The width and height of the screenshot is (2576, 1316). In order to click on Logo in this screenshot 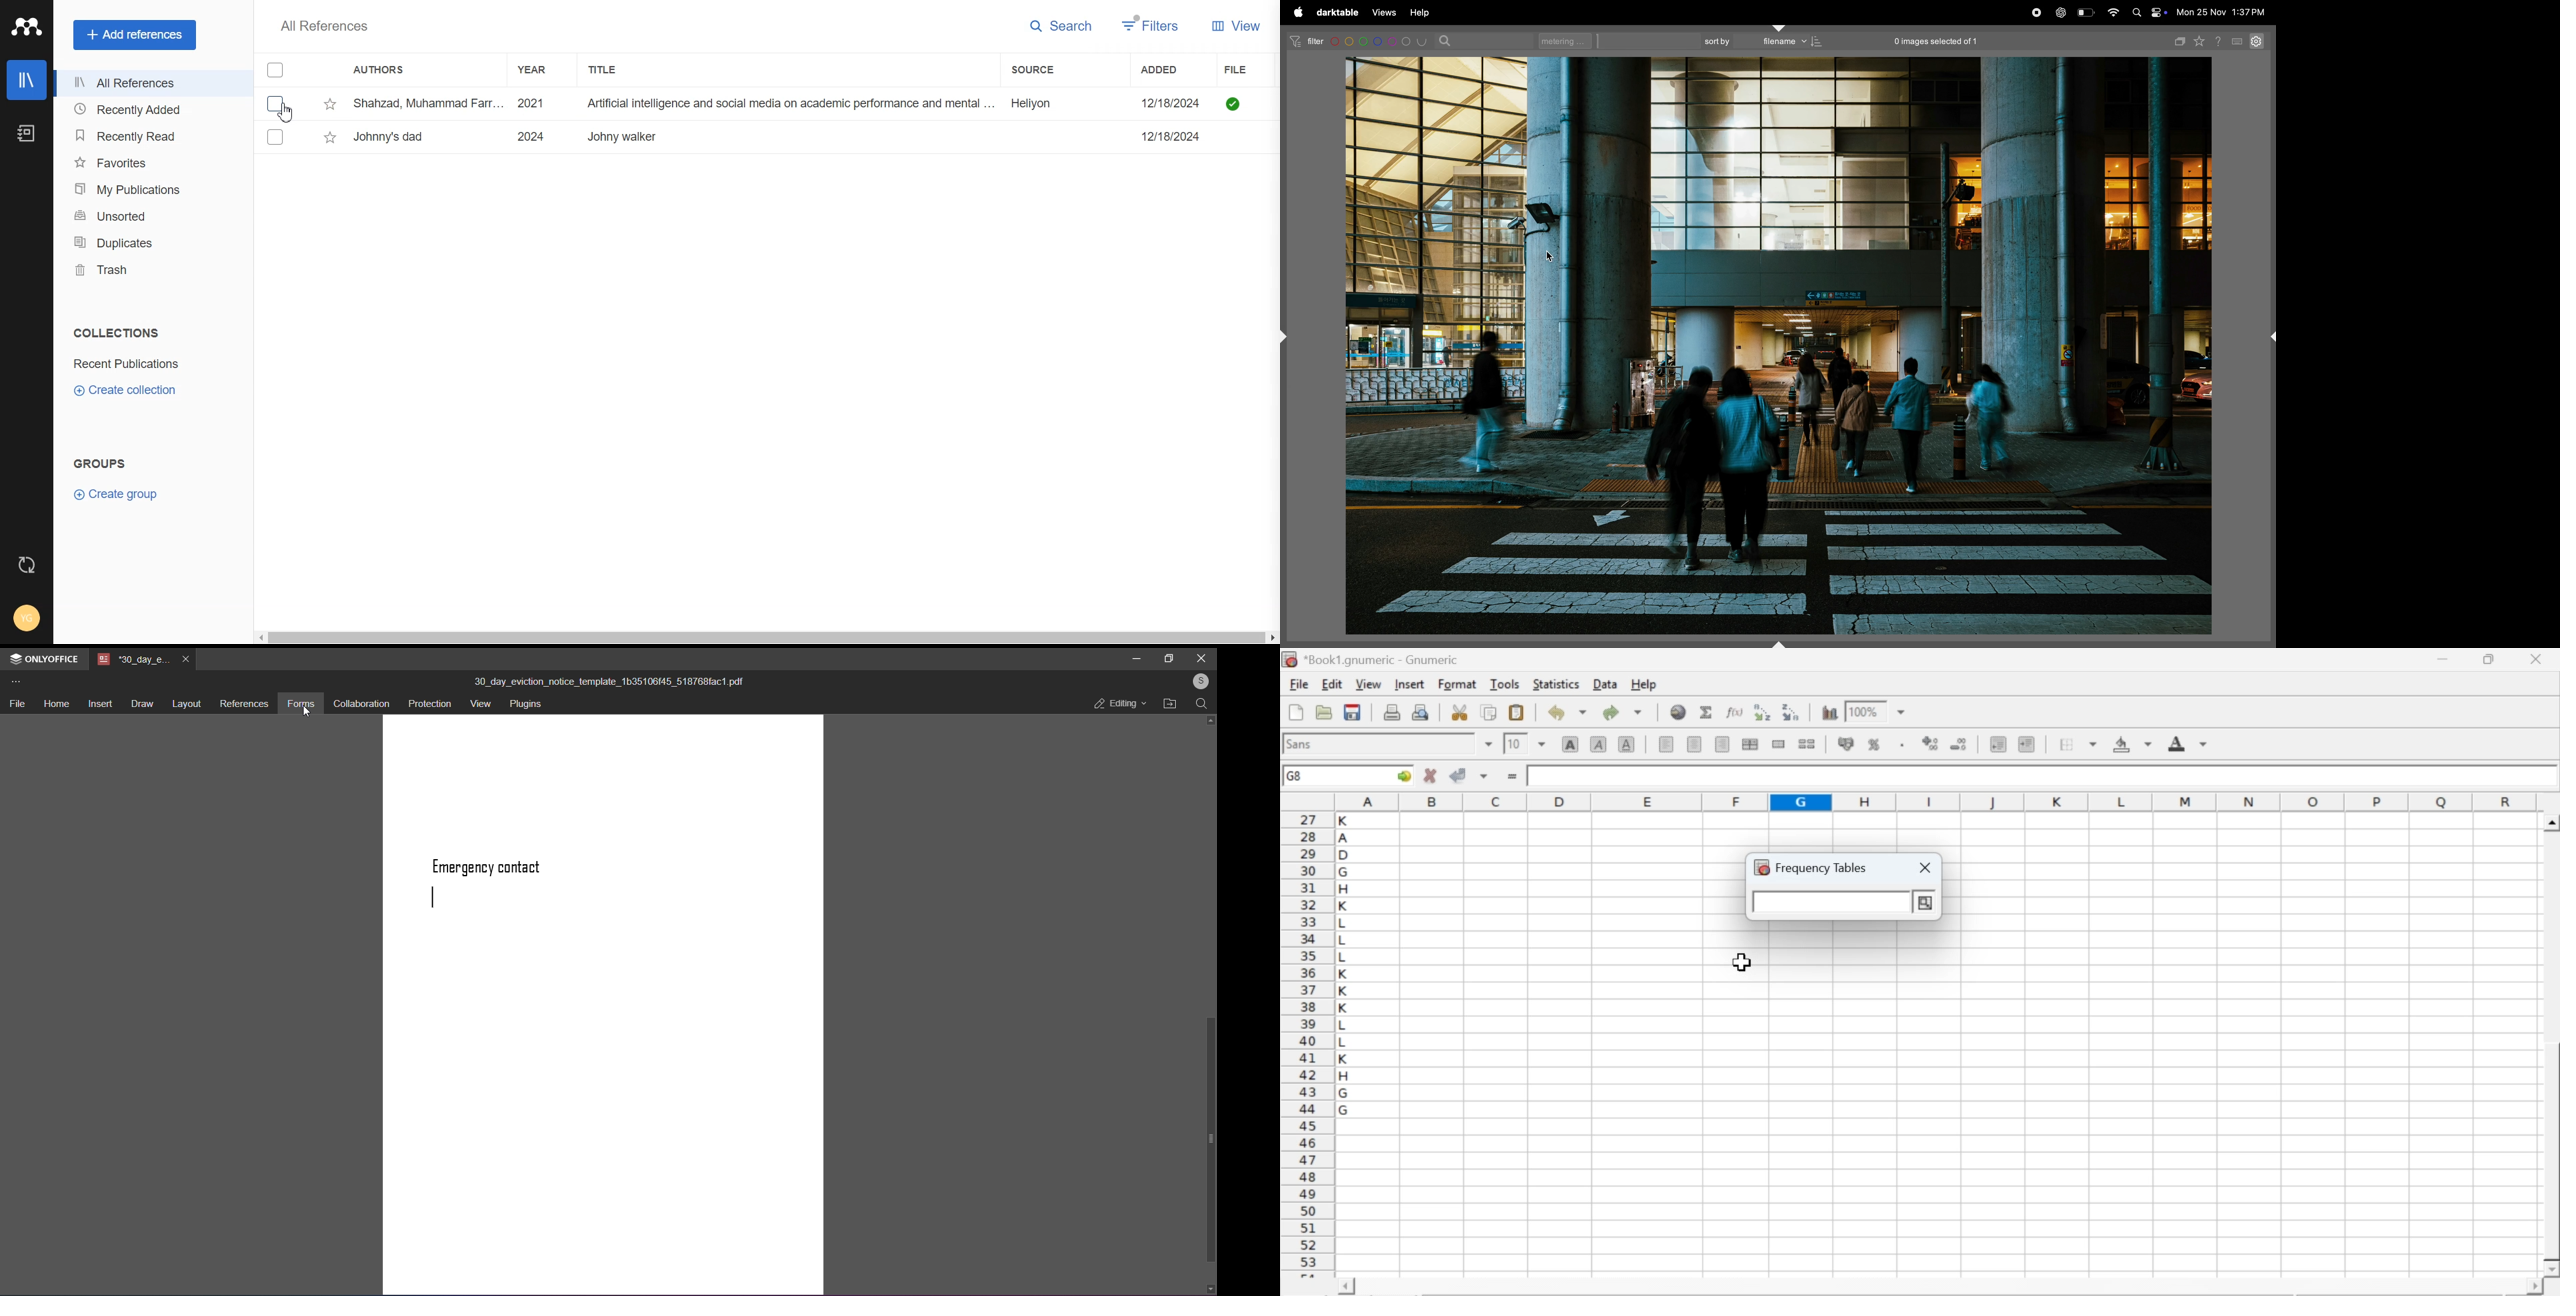, I will do `click(26, 26)`.